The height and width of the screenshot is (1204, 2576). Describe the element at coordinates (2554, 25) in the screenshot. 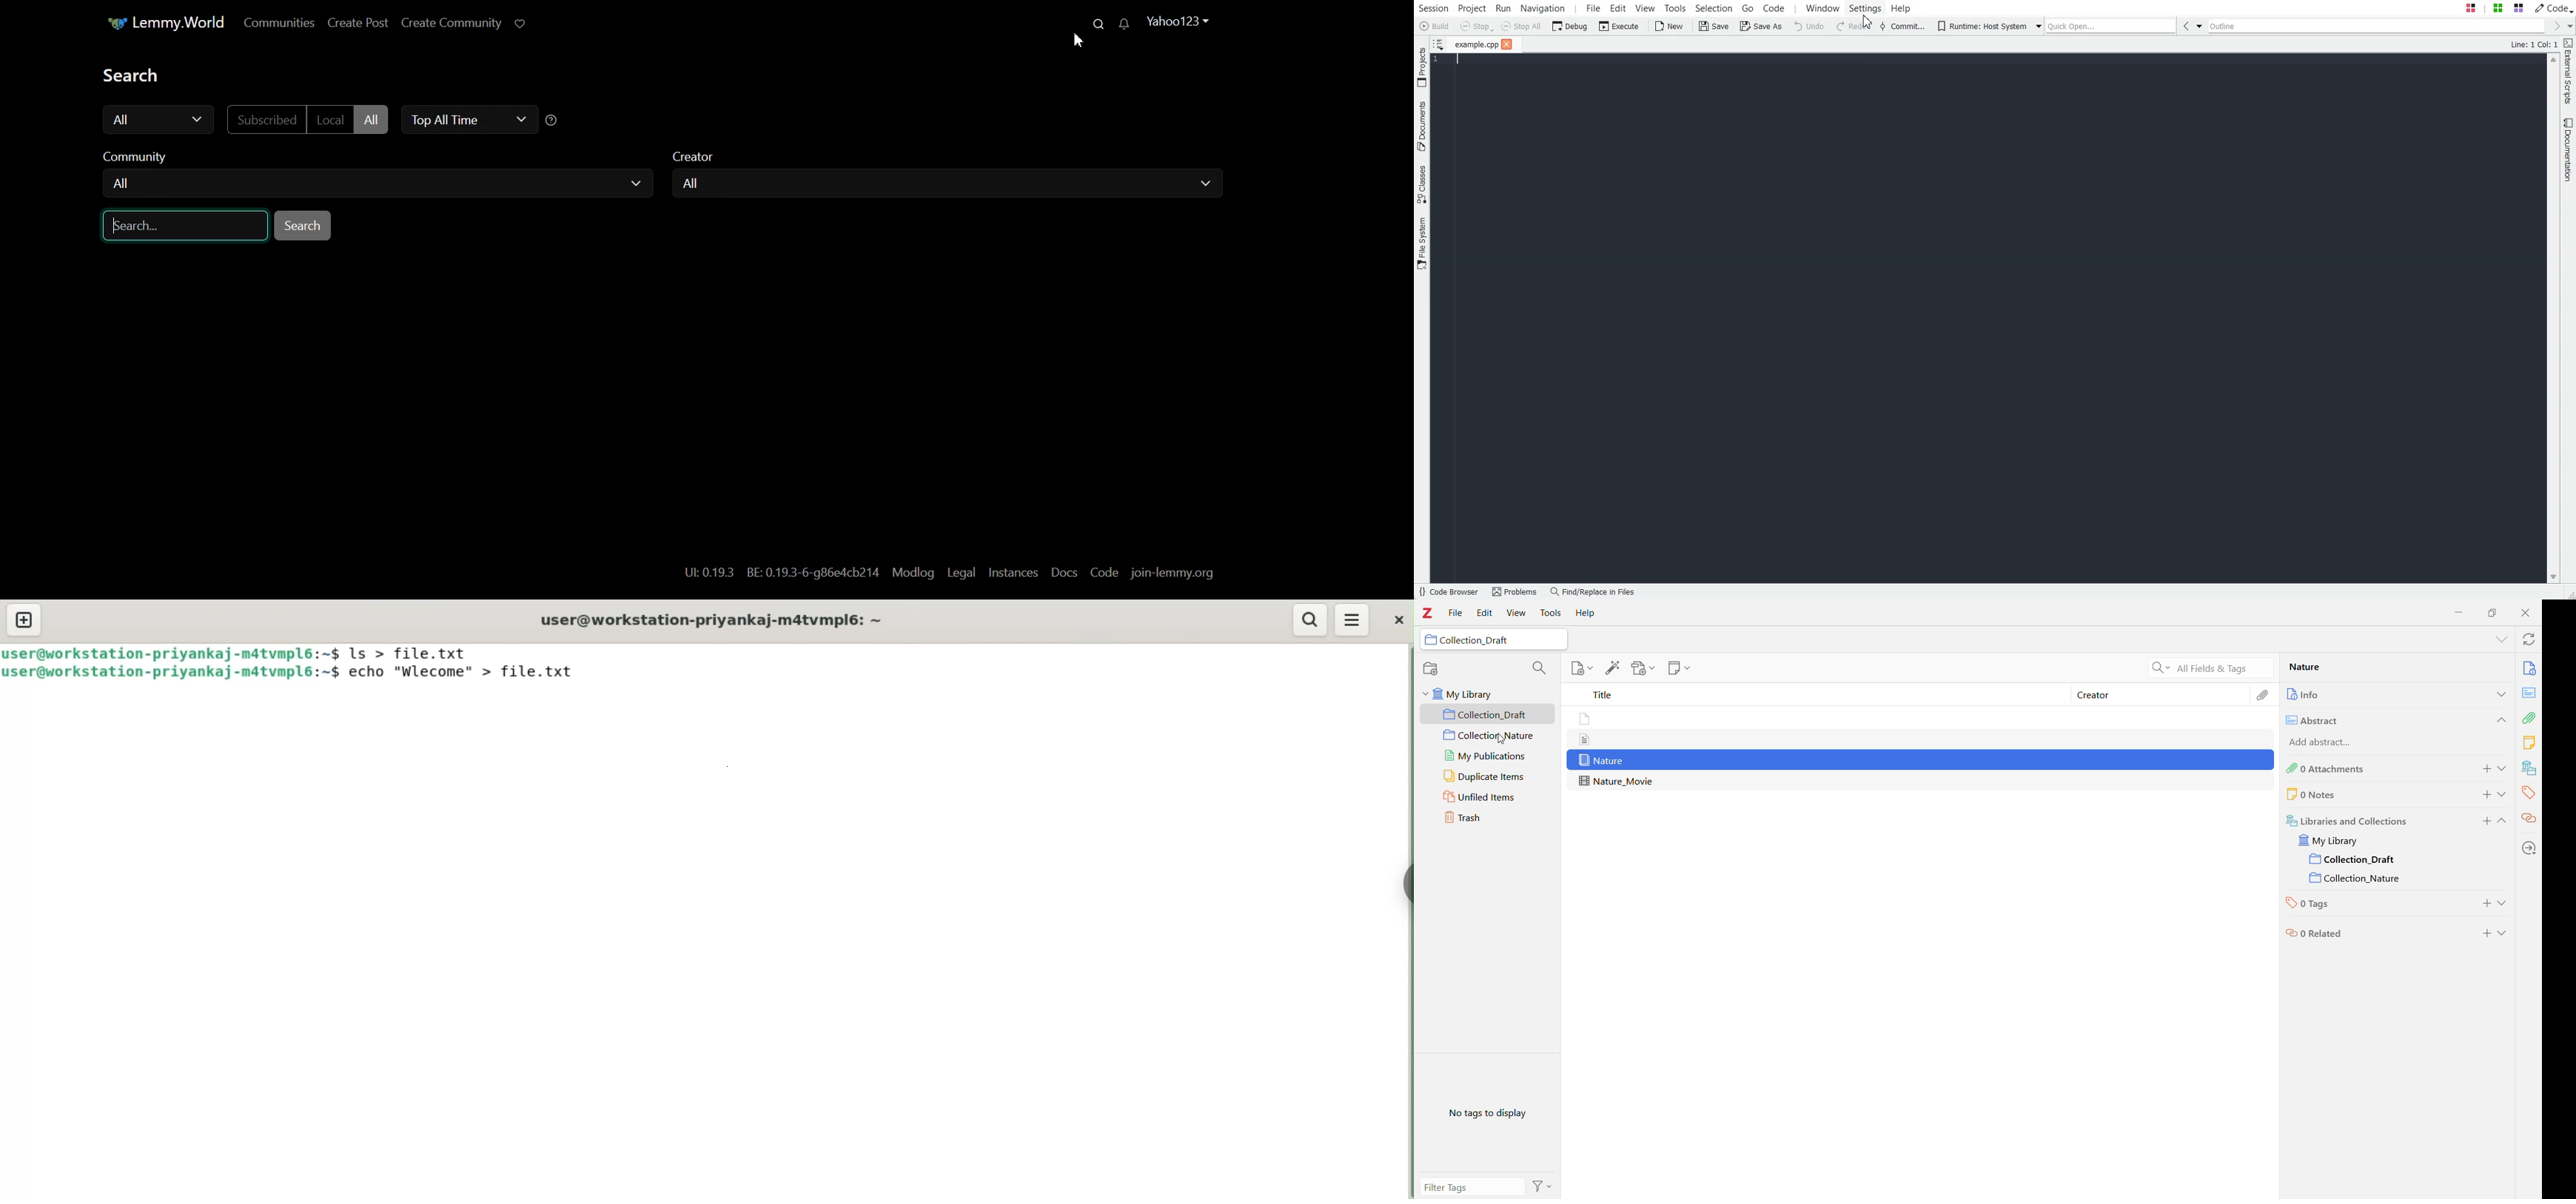

I see `Go Forward` at that location.